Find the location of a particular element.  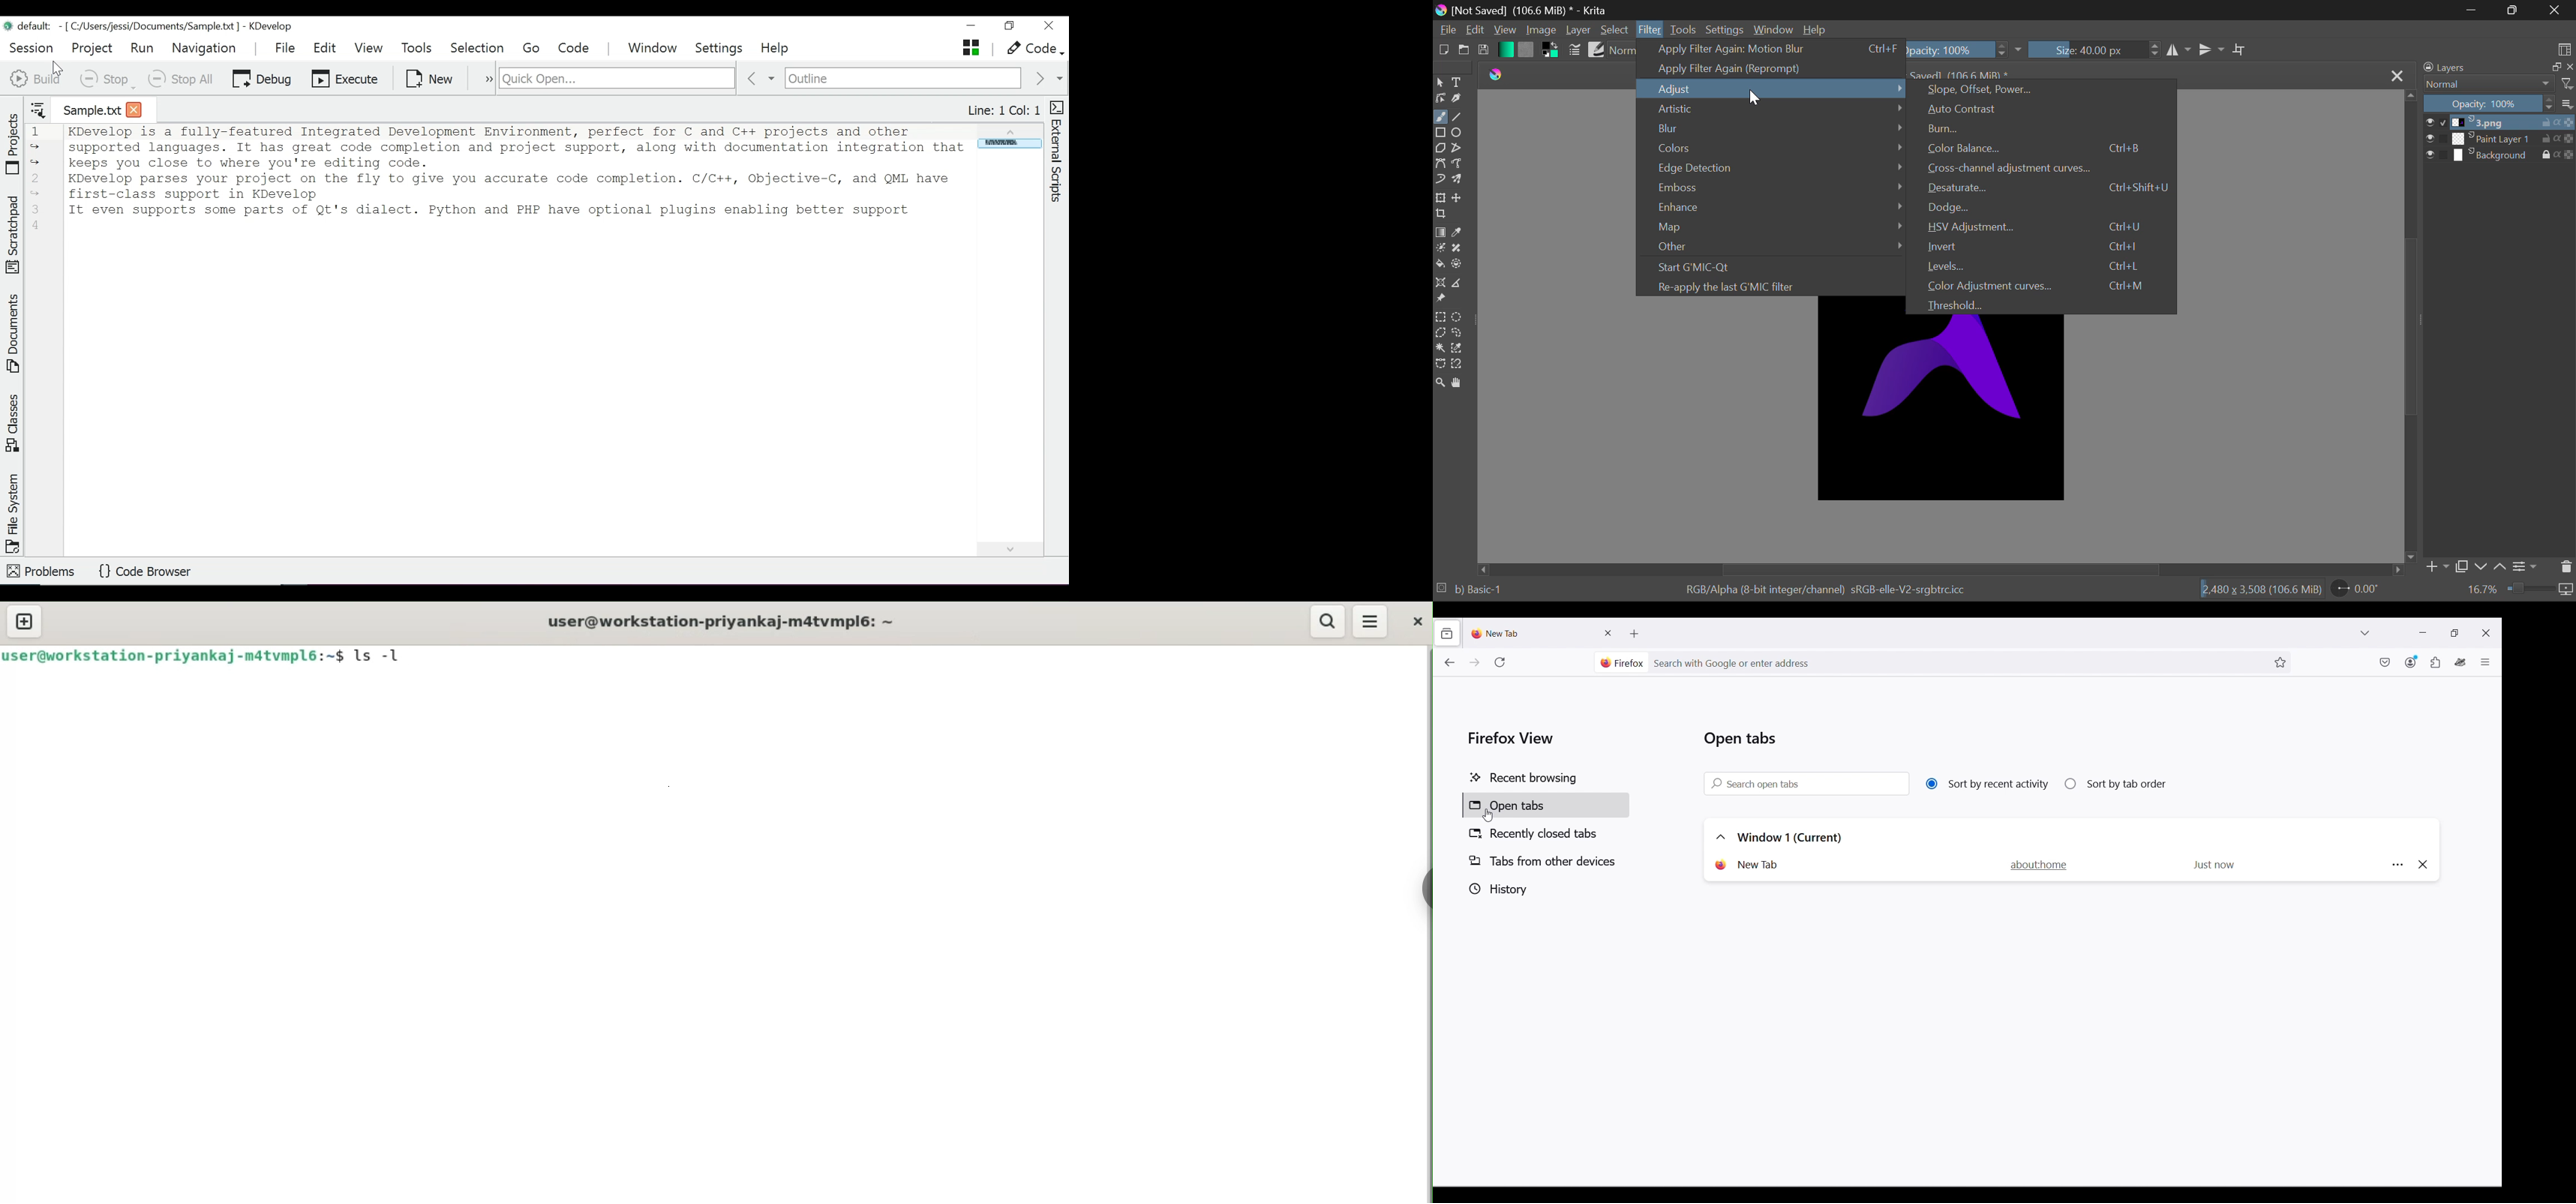

Recently closed tabs is located at coordinates (1547, 833).